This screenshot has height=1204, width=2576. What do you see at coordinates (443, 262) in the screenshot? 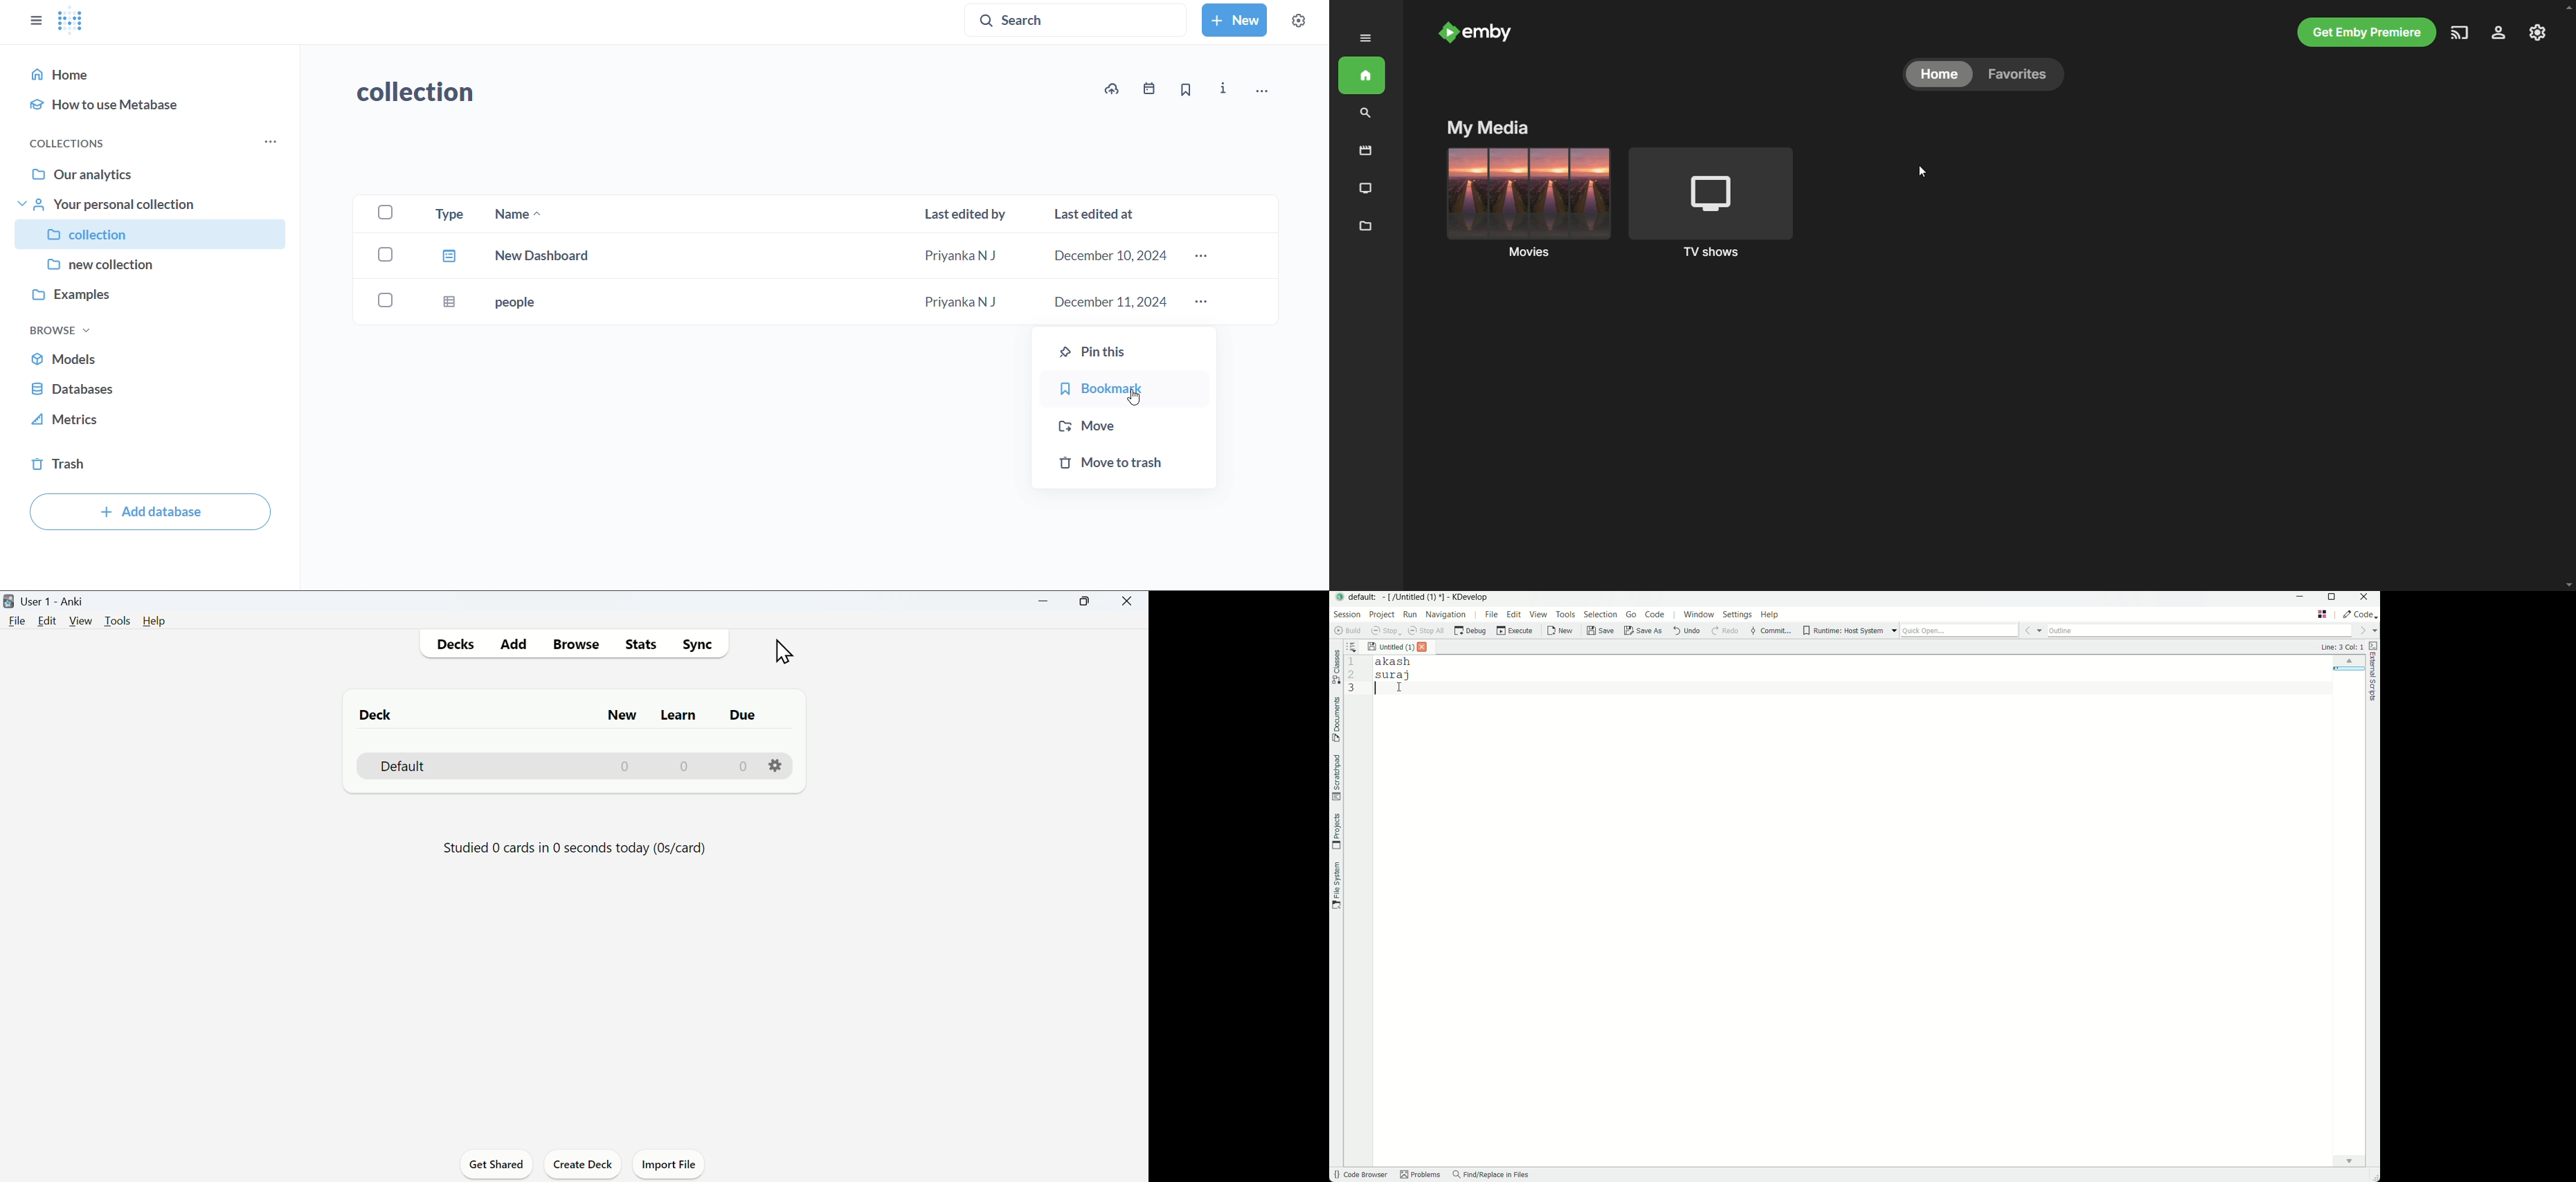
I see `type` at bounding box center [443, 262].